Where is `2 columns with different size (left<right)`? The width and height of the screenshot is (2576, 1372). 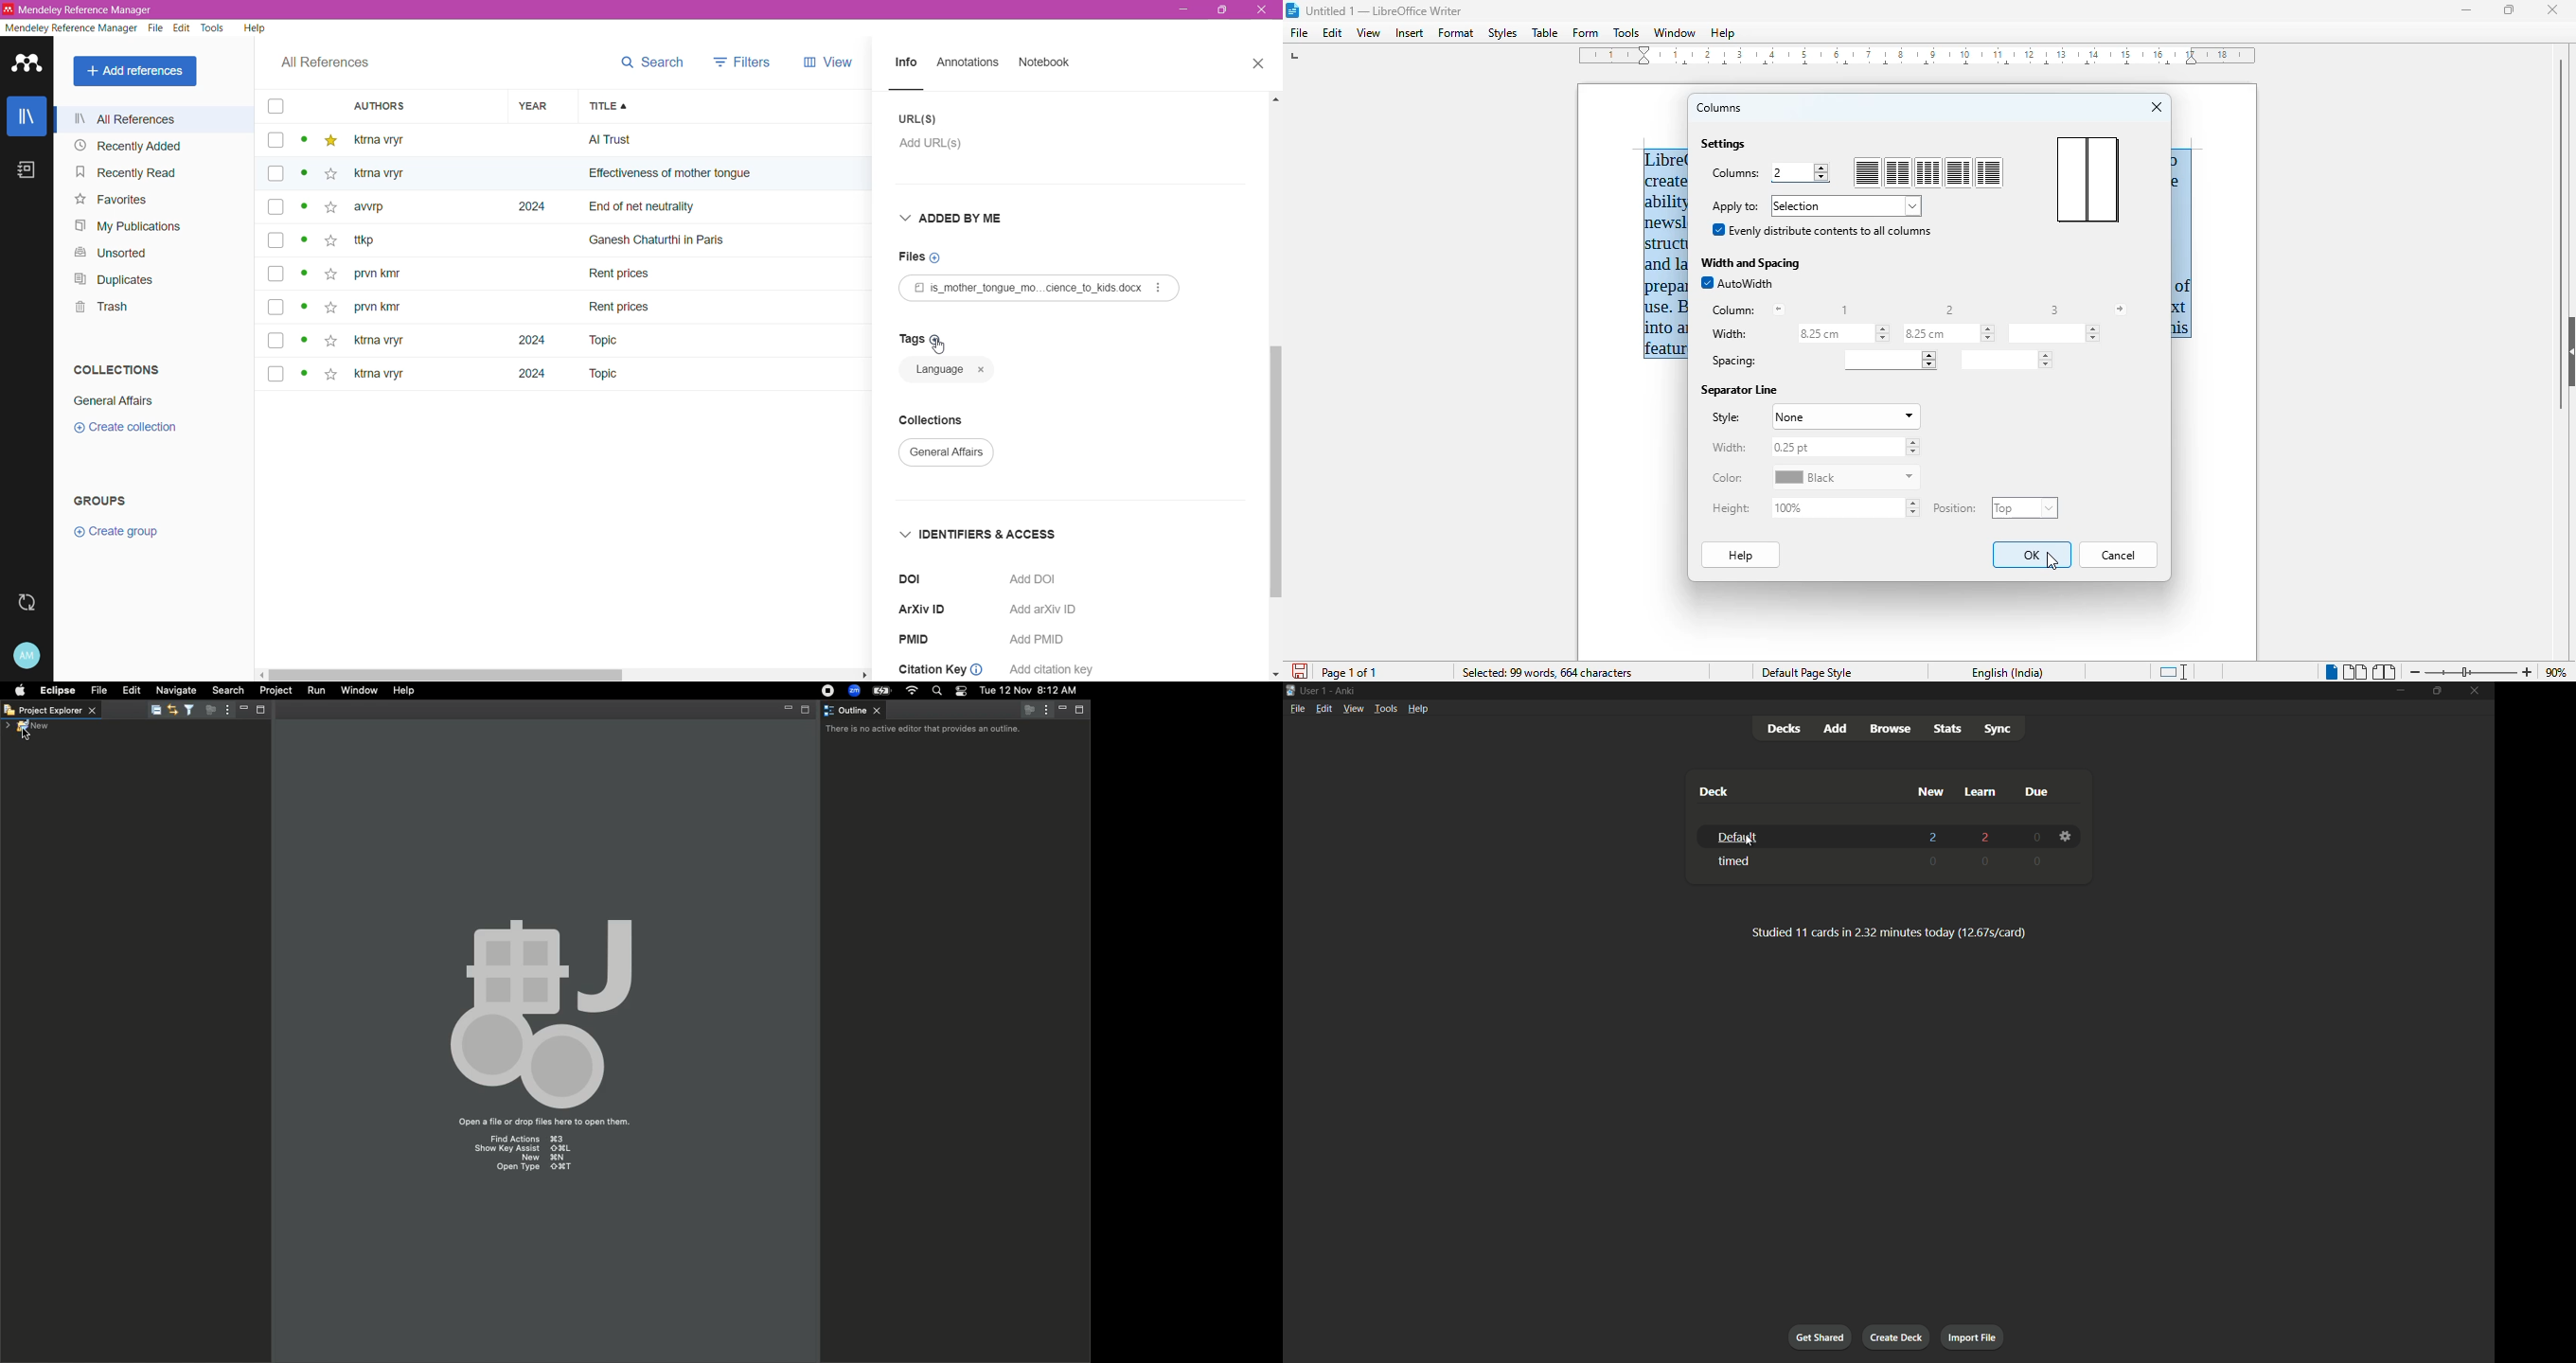 2 columns with different size (left<right) is located at coordinates (1989, 173).